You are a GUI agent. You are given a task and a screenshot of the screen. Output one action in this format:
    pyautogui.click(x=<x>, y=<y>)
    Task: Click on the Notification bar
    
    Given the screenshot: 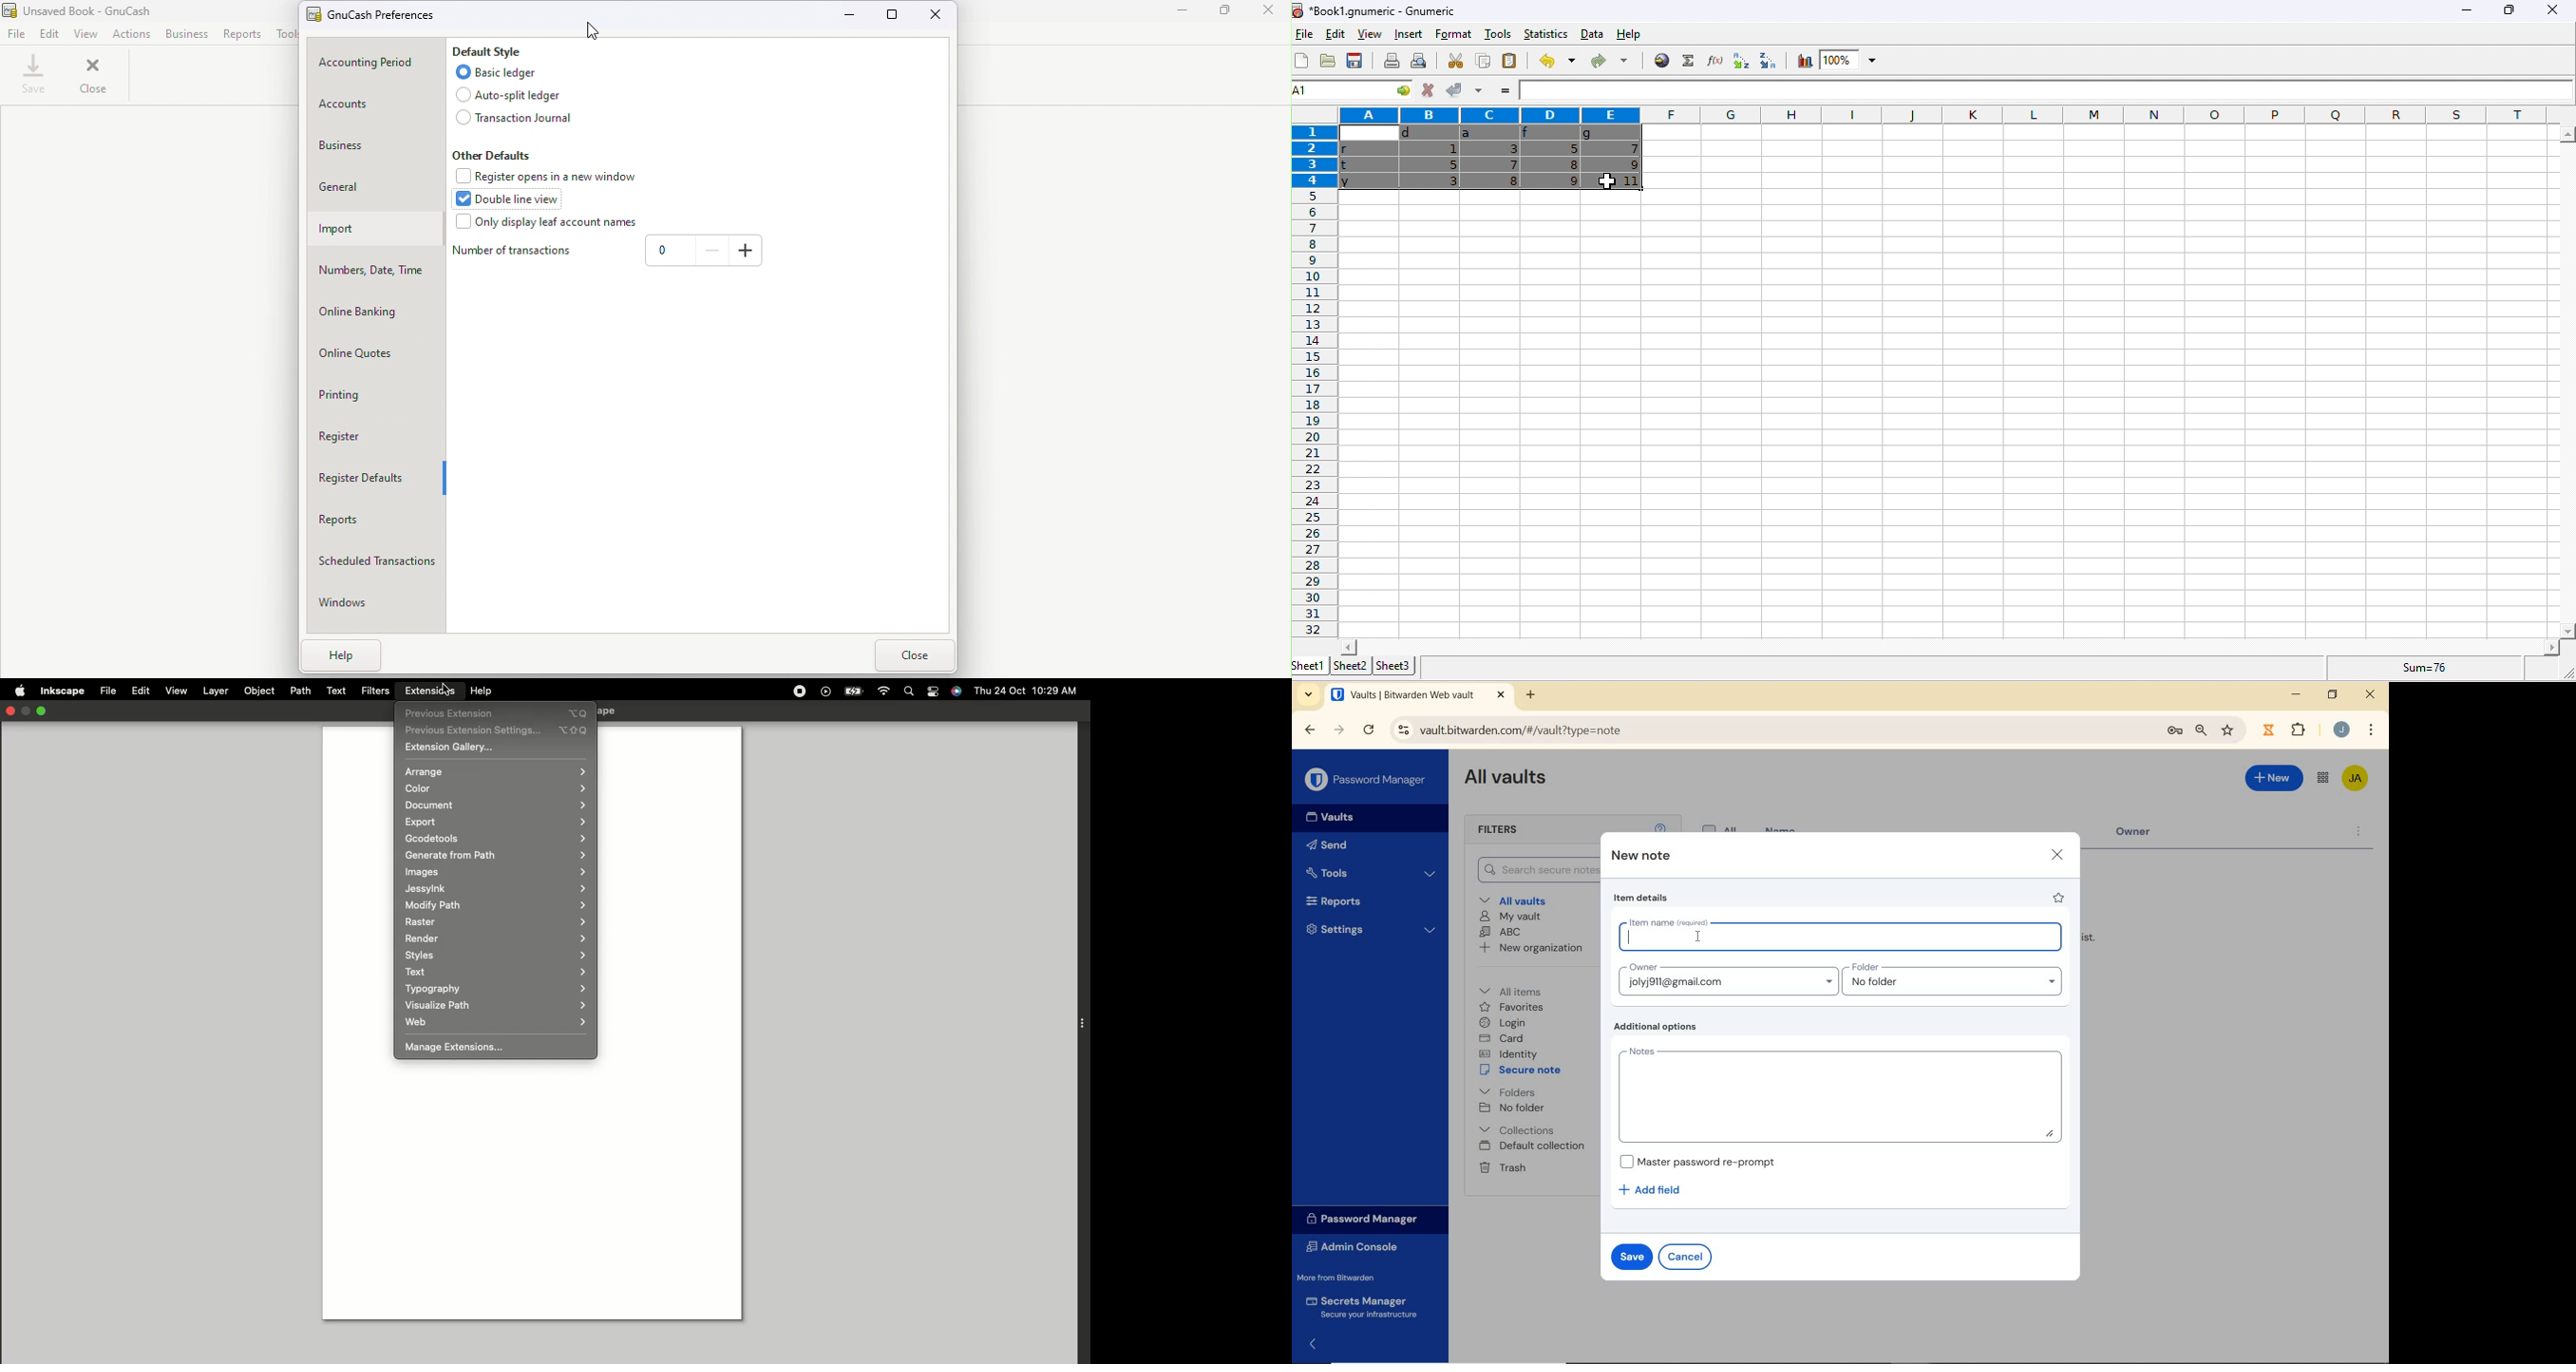 What is the action you would take?
    pyautogui.click(x=934, y=692)
    